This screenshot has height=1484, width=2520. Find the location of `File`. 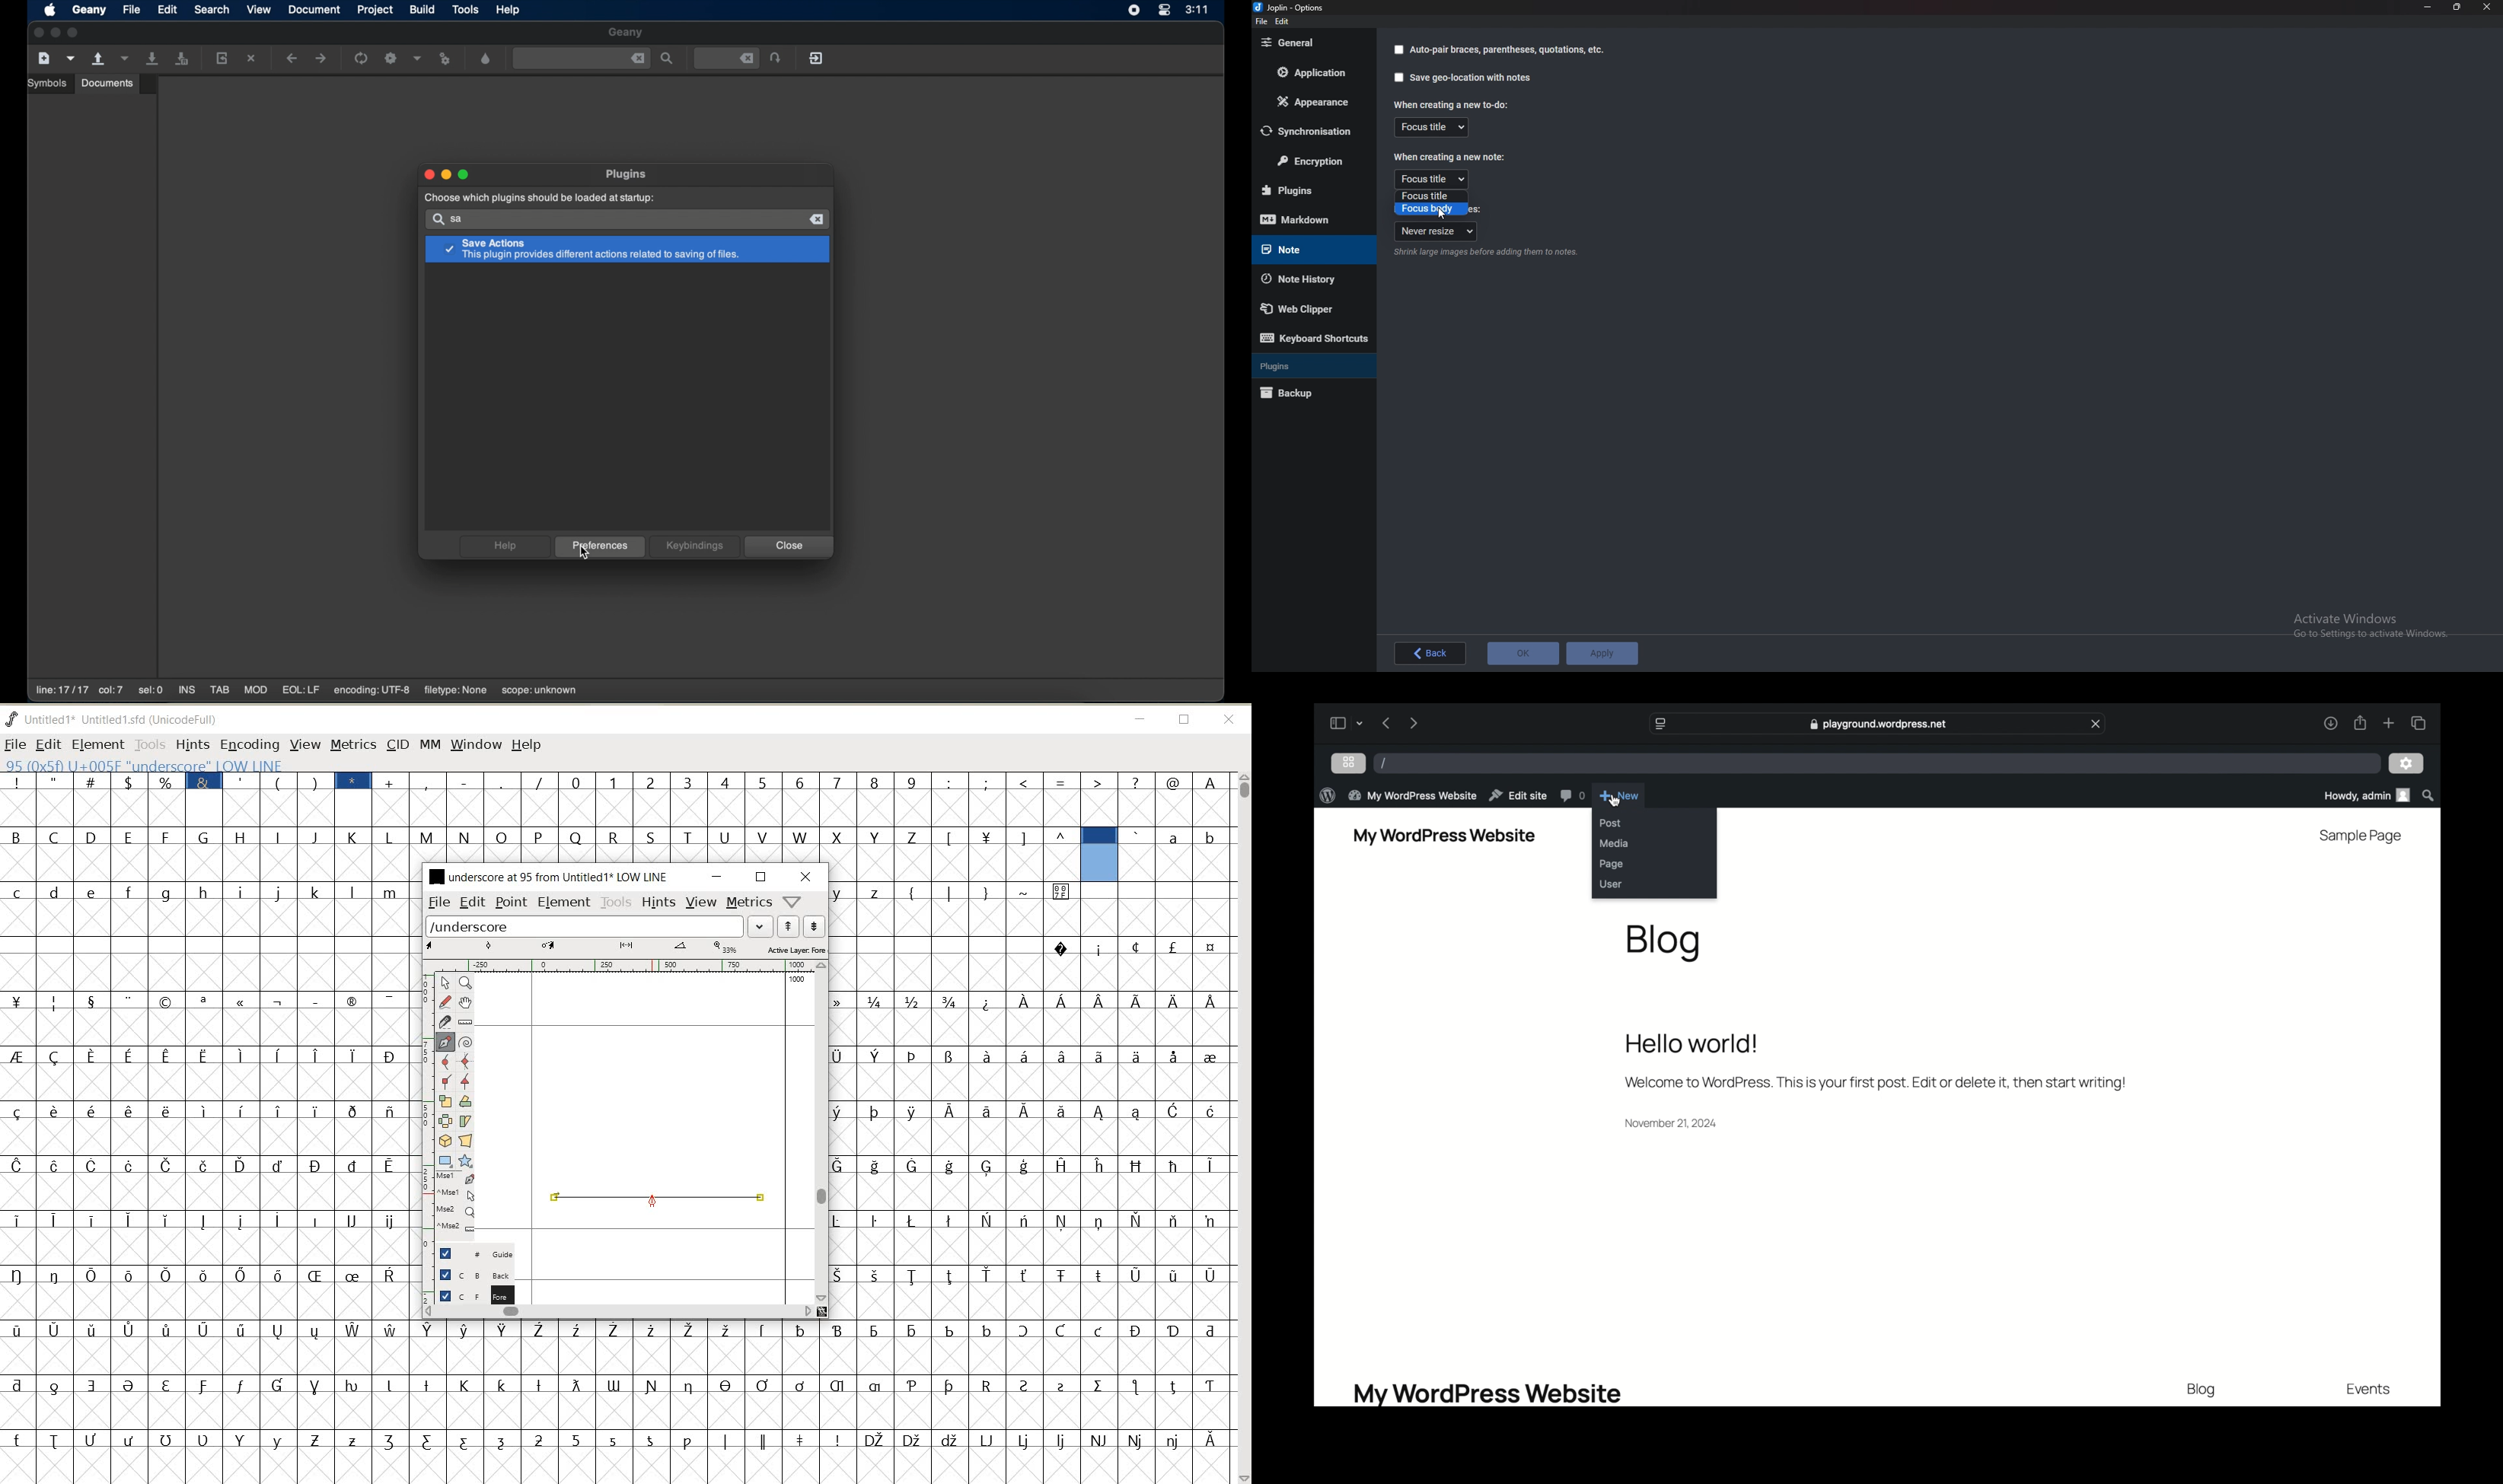

File is located at coordinates (1263, 22).